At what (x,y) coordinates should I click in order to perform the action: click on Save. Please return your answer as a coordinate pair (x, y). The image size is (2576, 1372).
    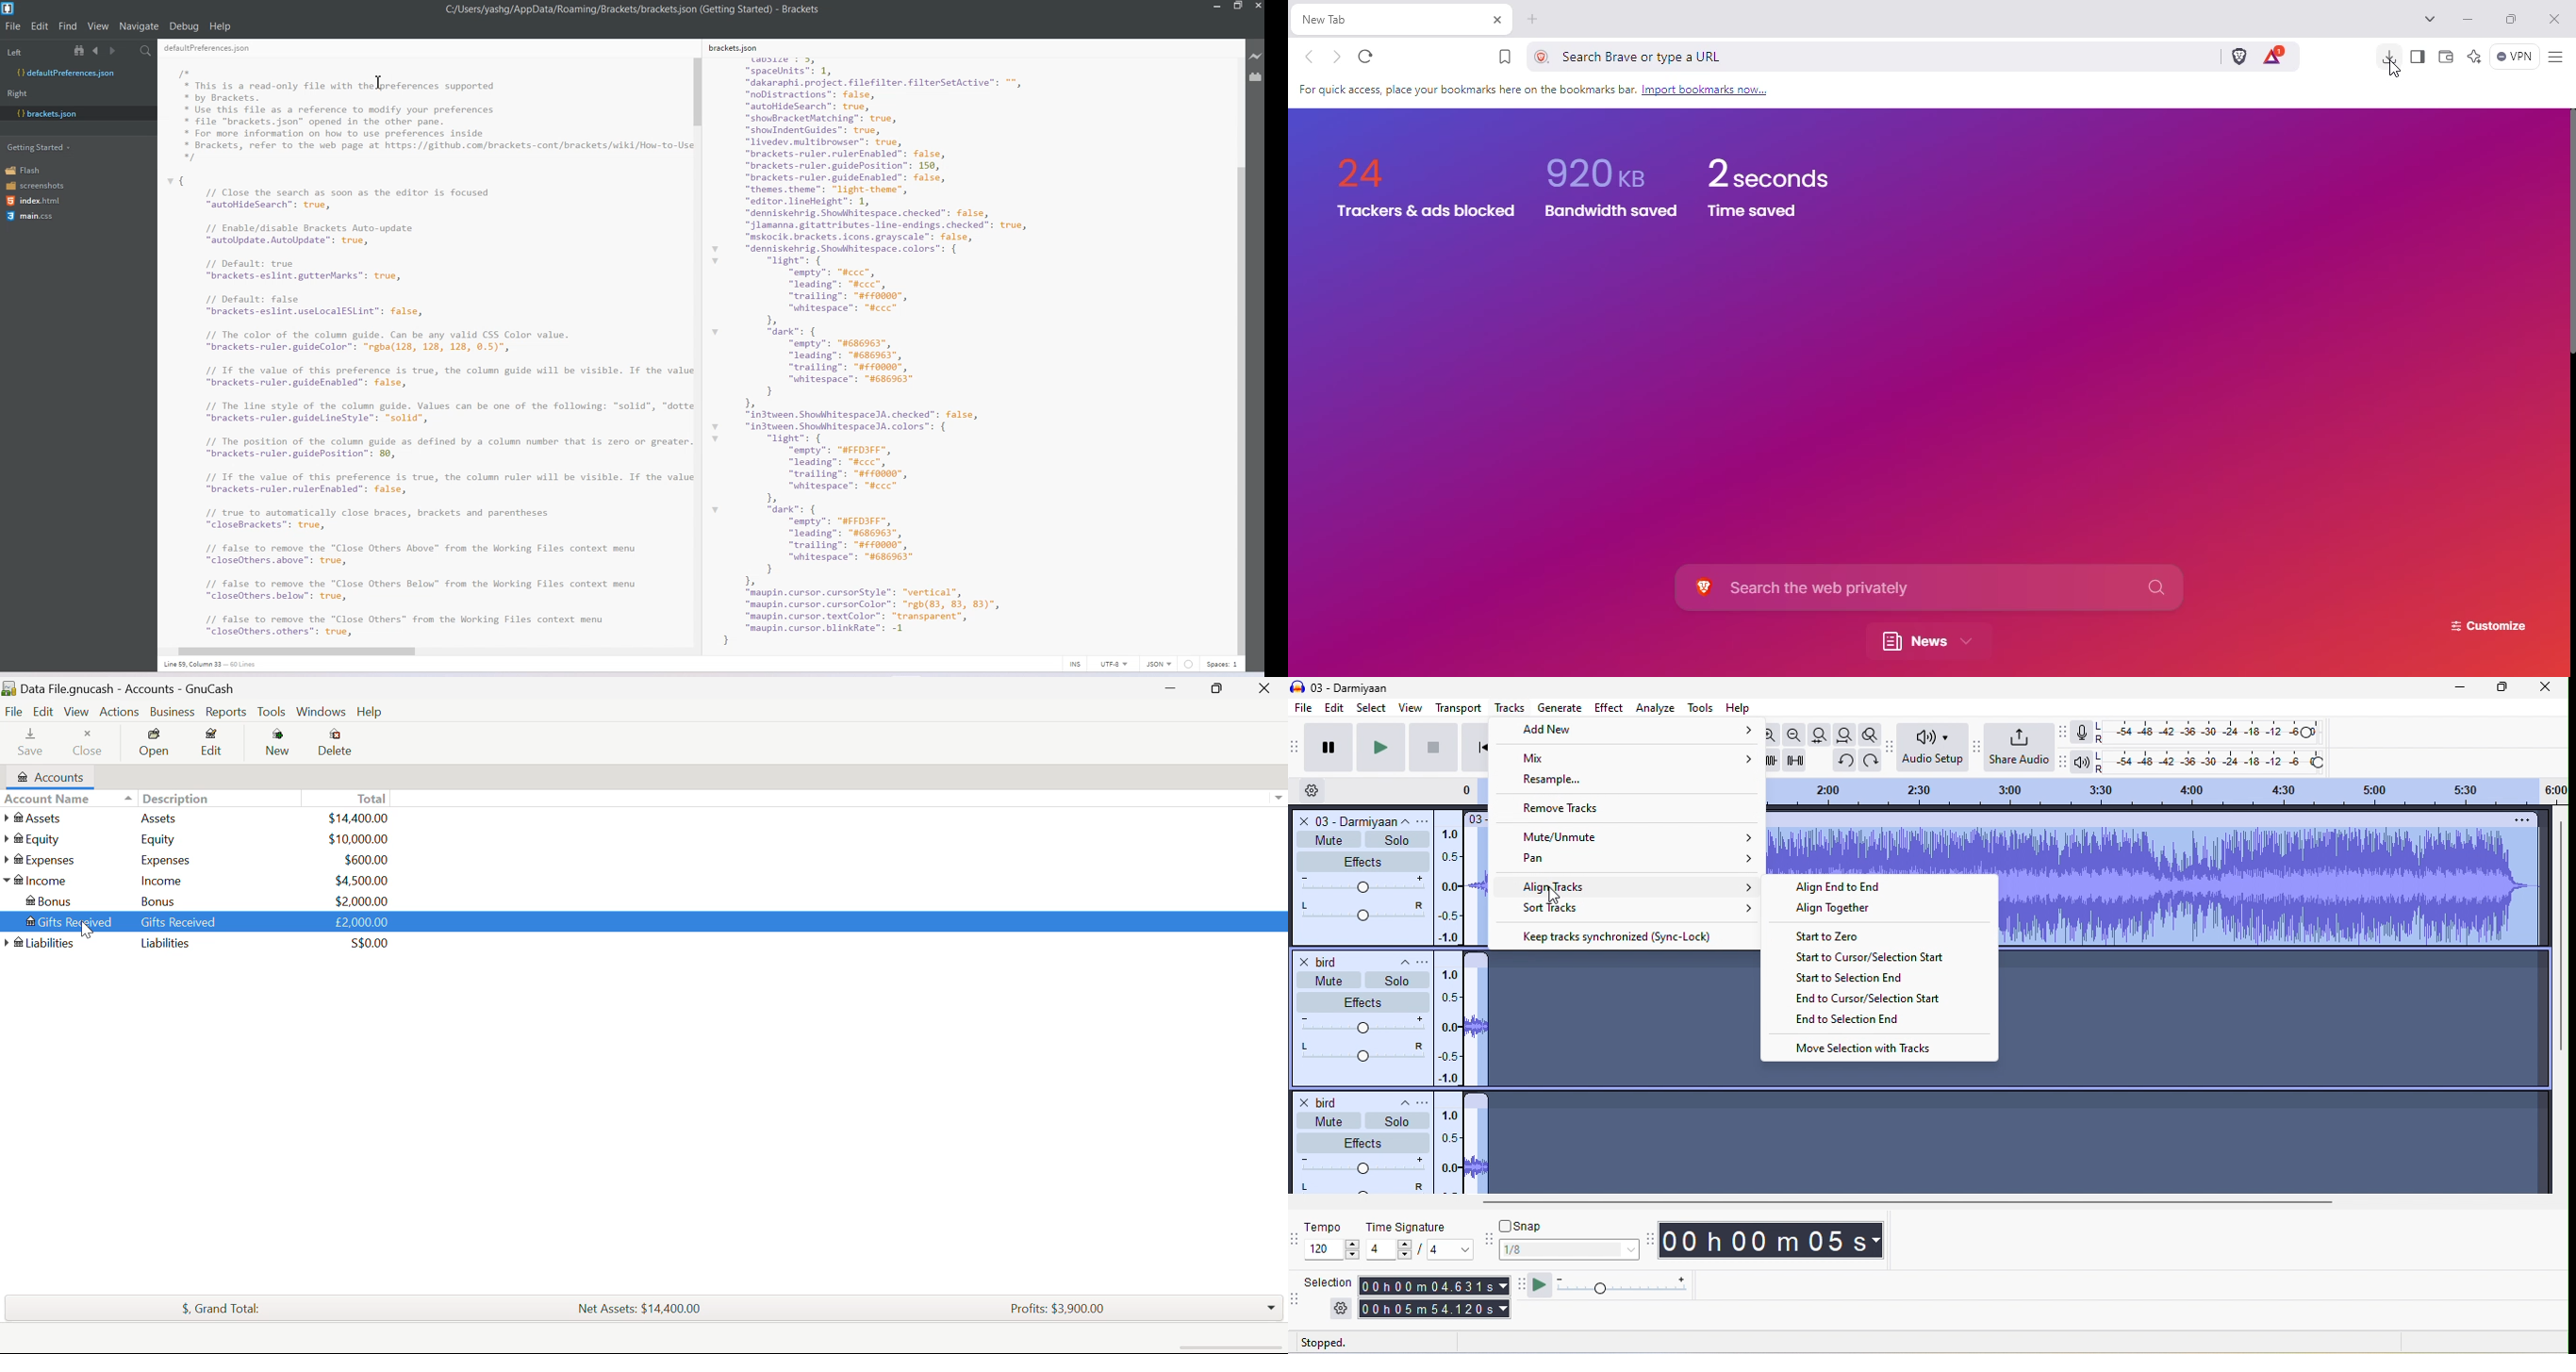
    Looking at the image, I should click on (32, 741).